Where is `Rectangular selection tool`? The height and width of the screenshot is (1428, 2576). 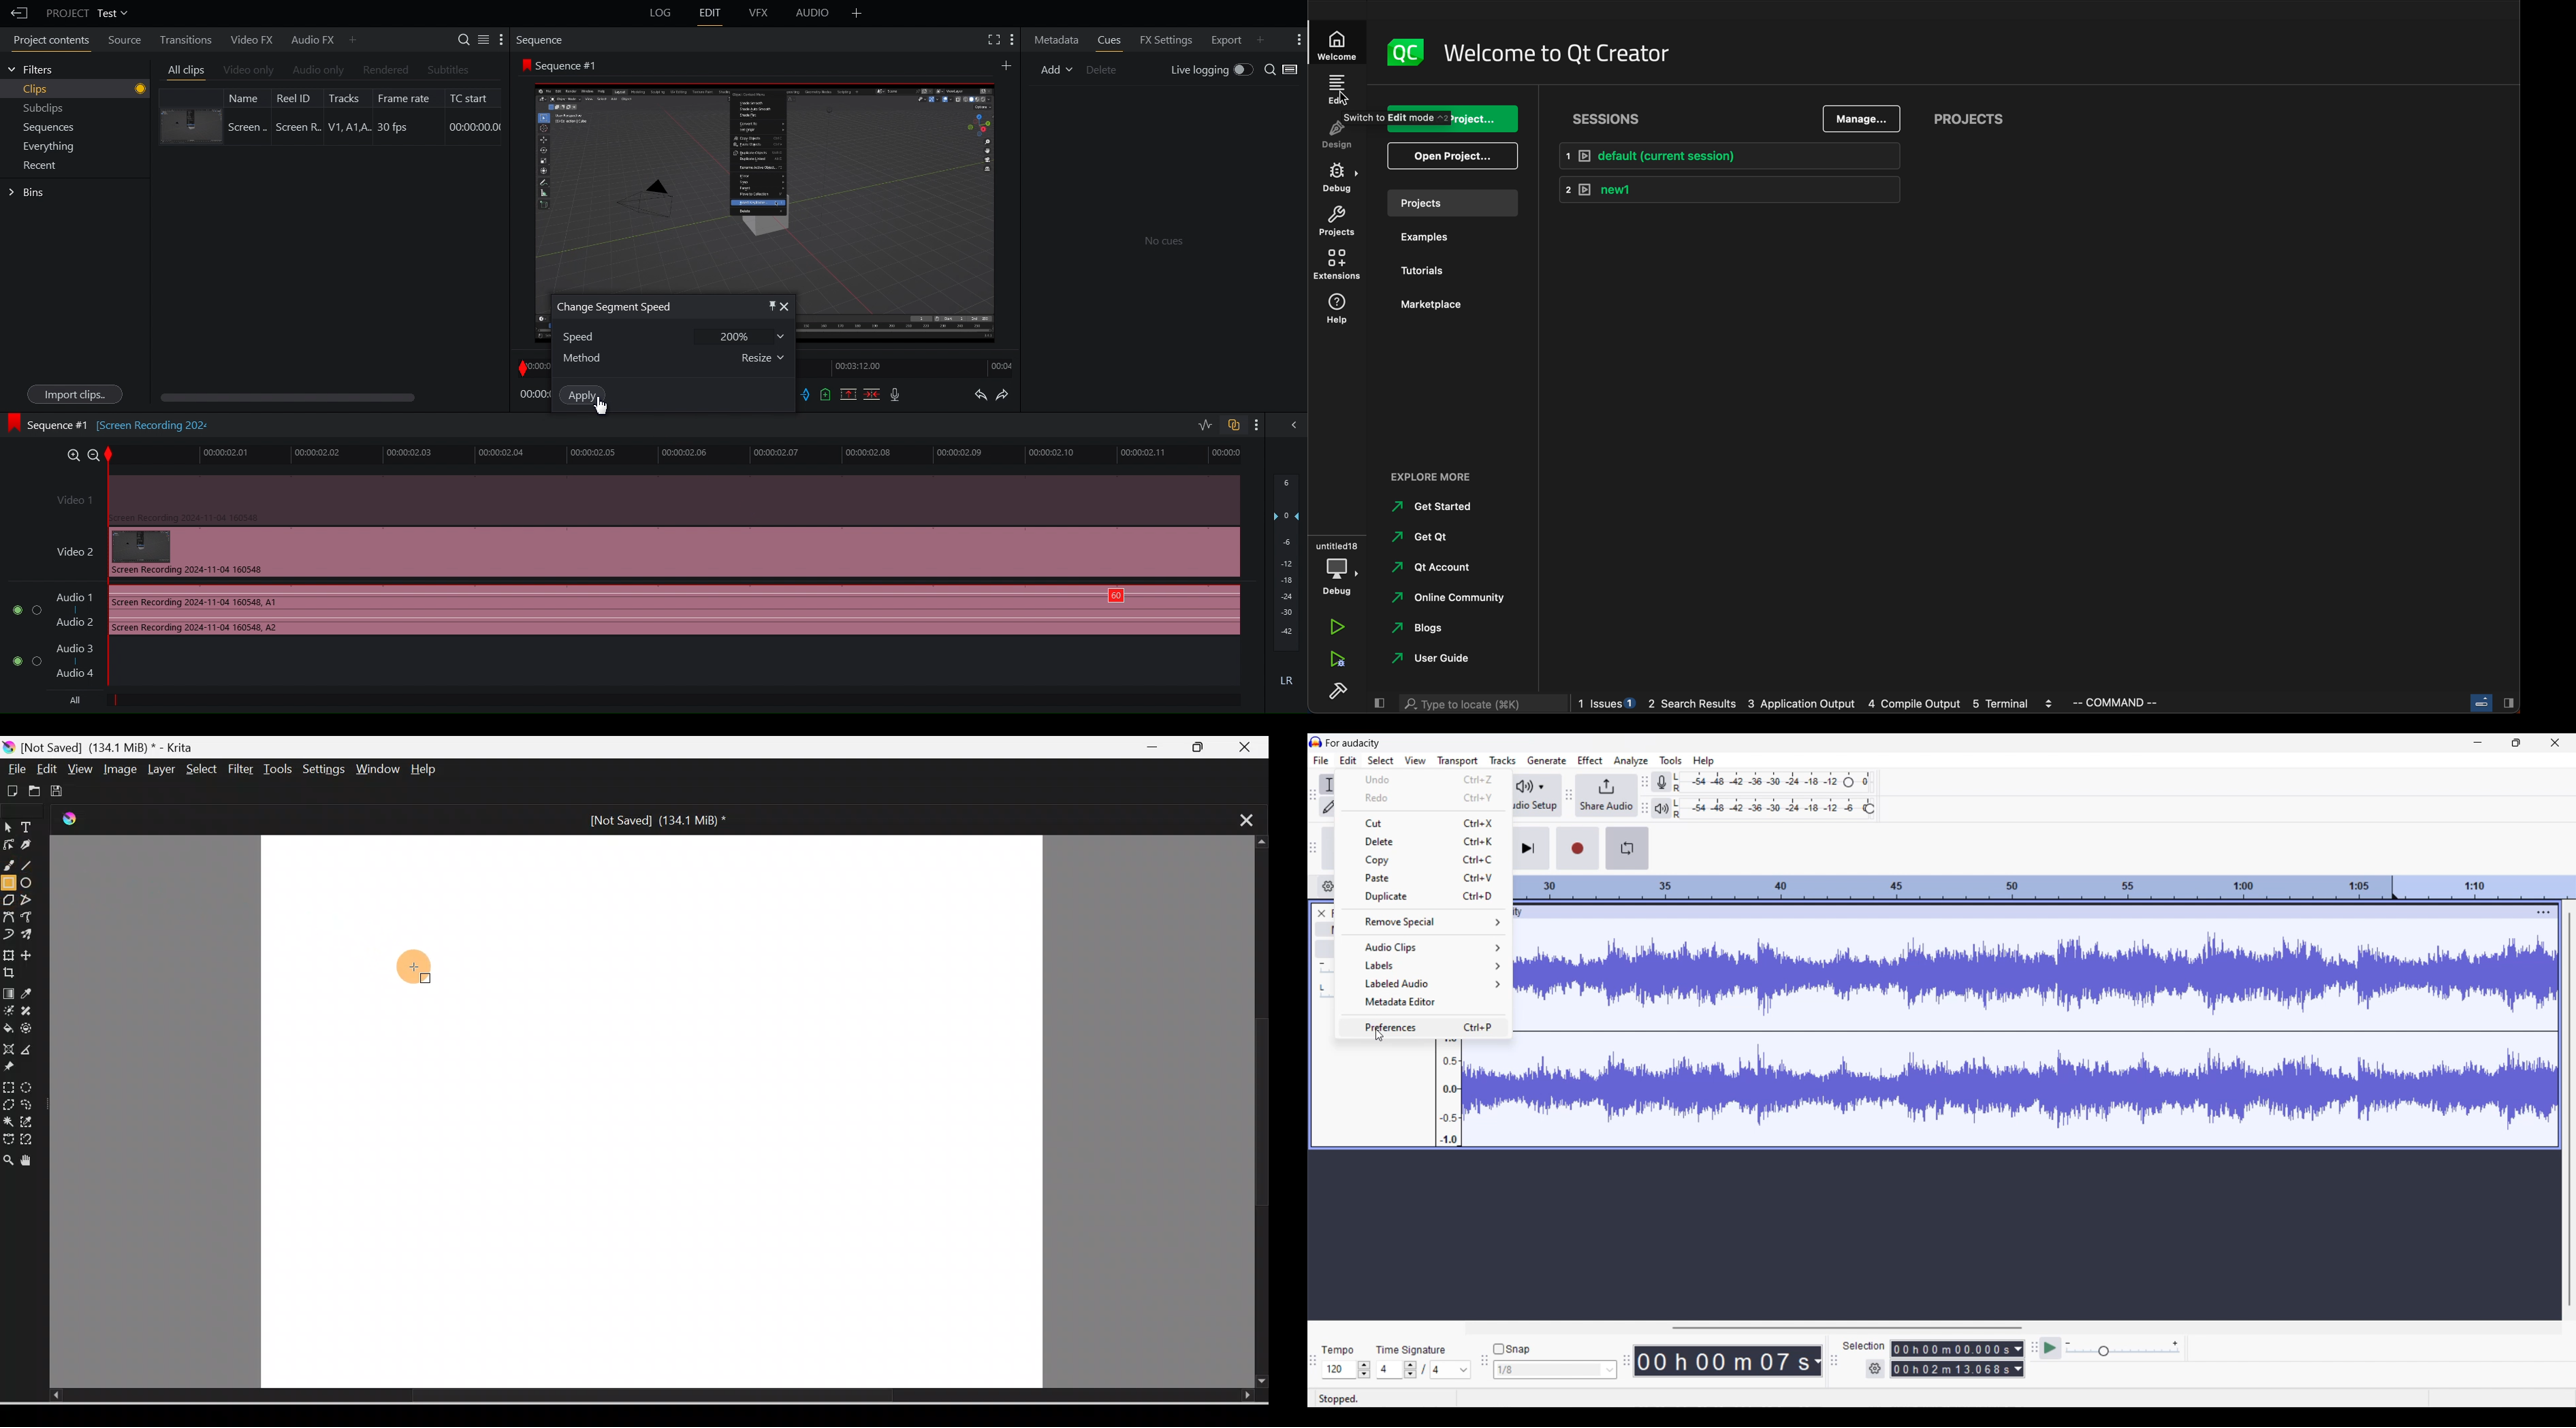
Rectangular selection tool is located at coordinates (8, 1085).